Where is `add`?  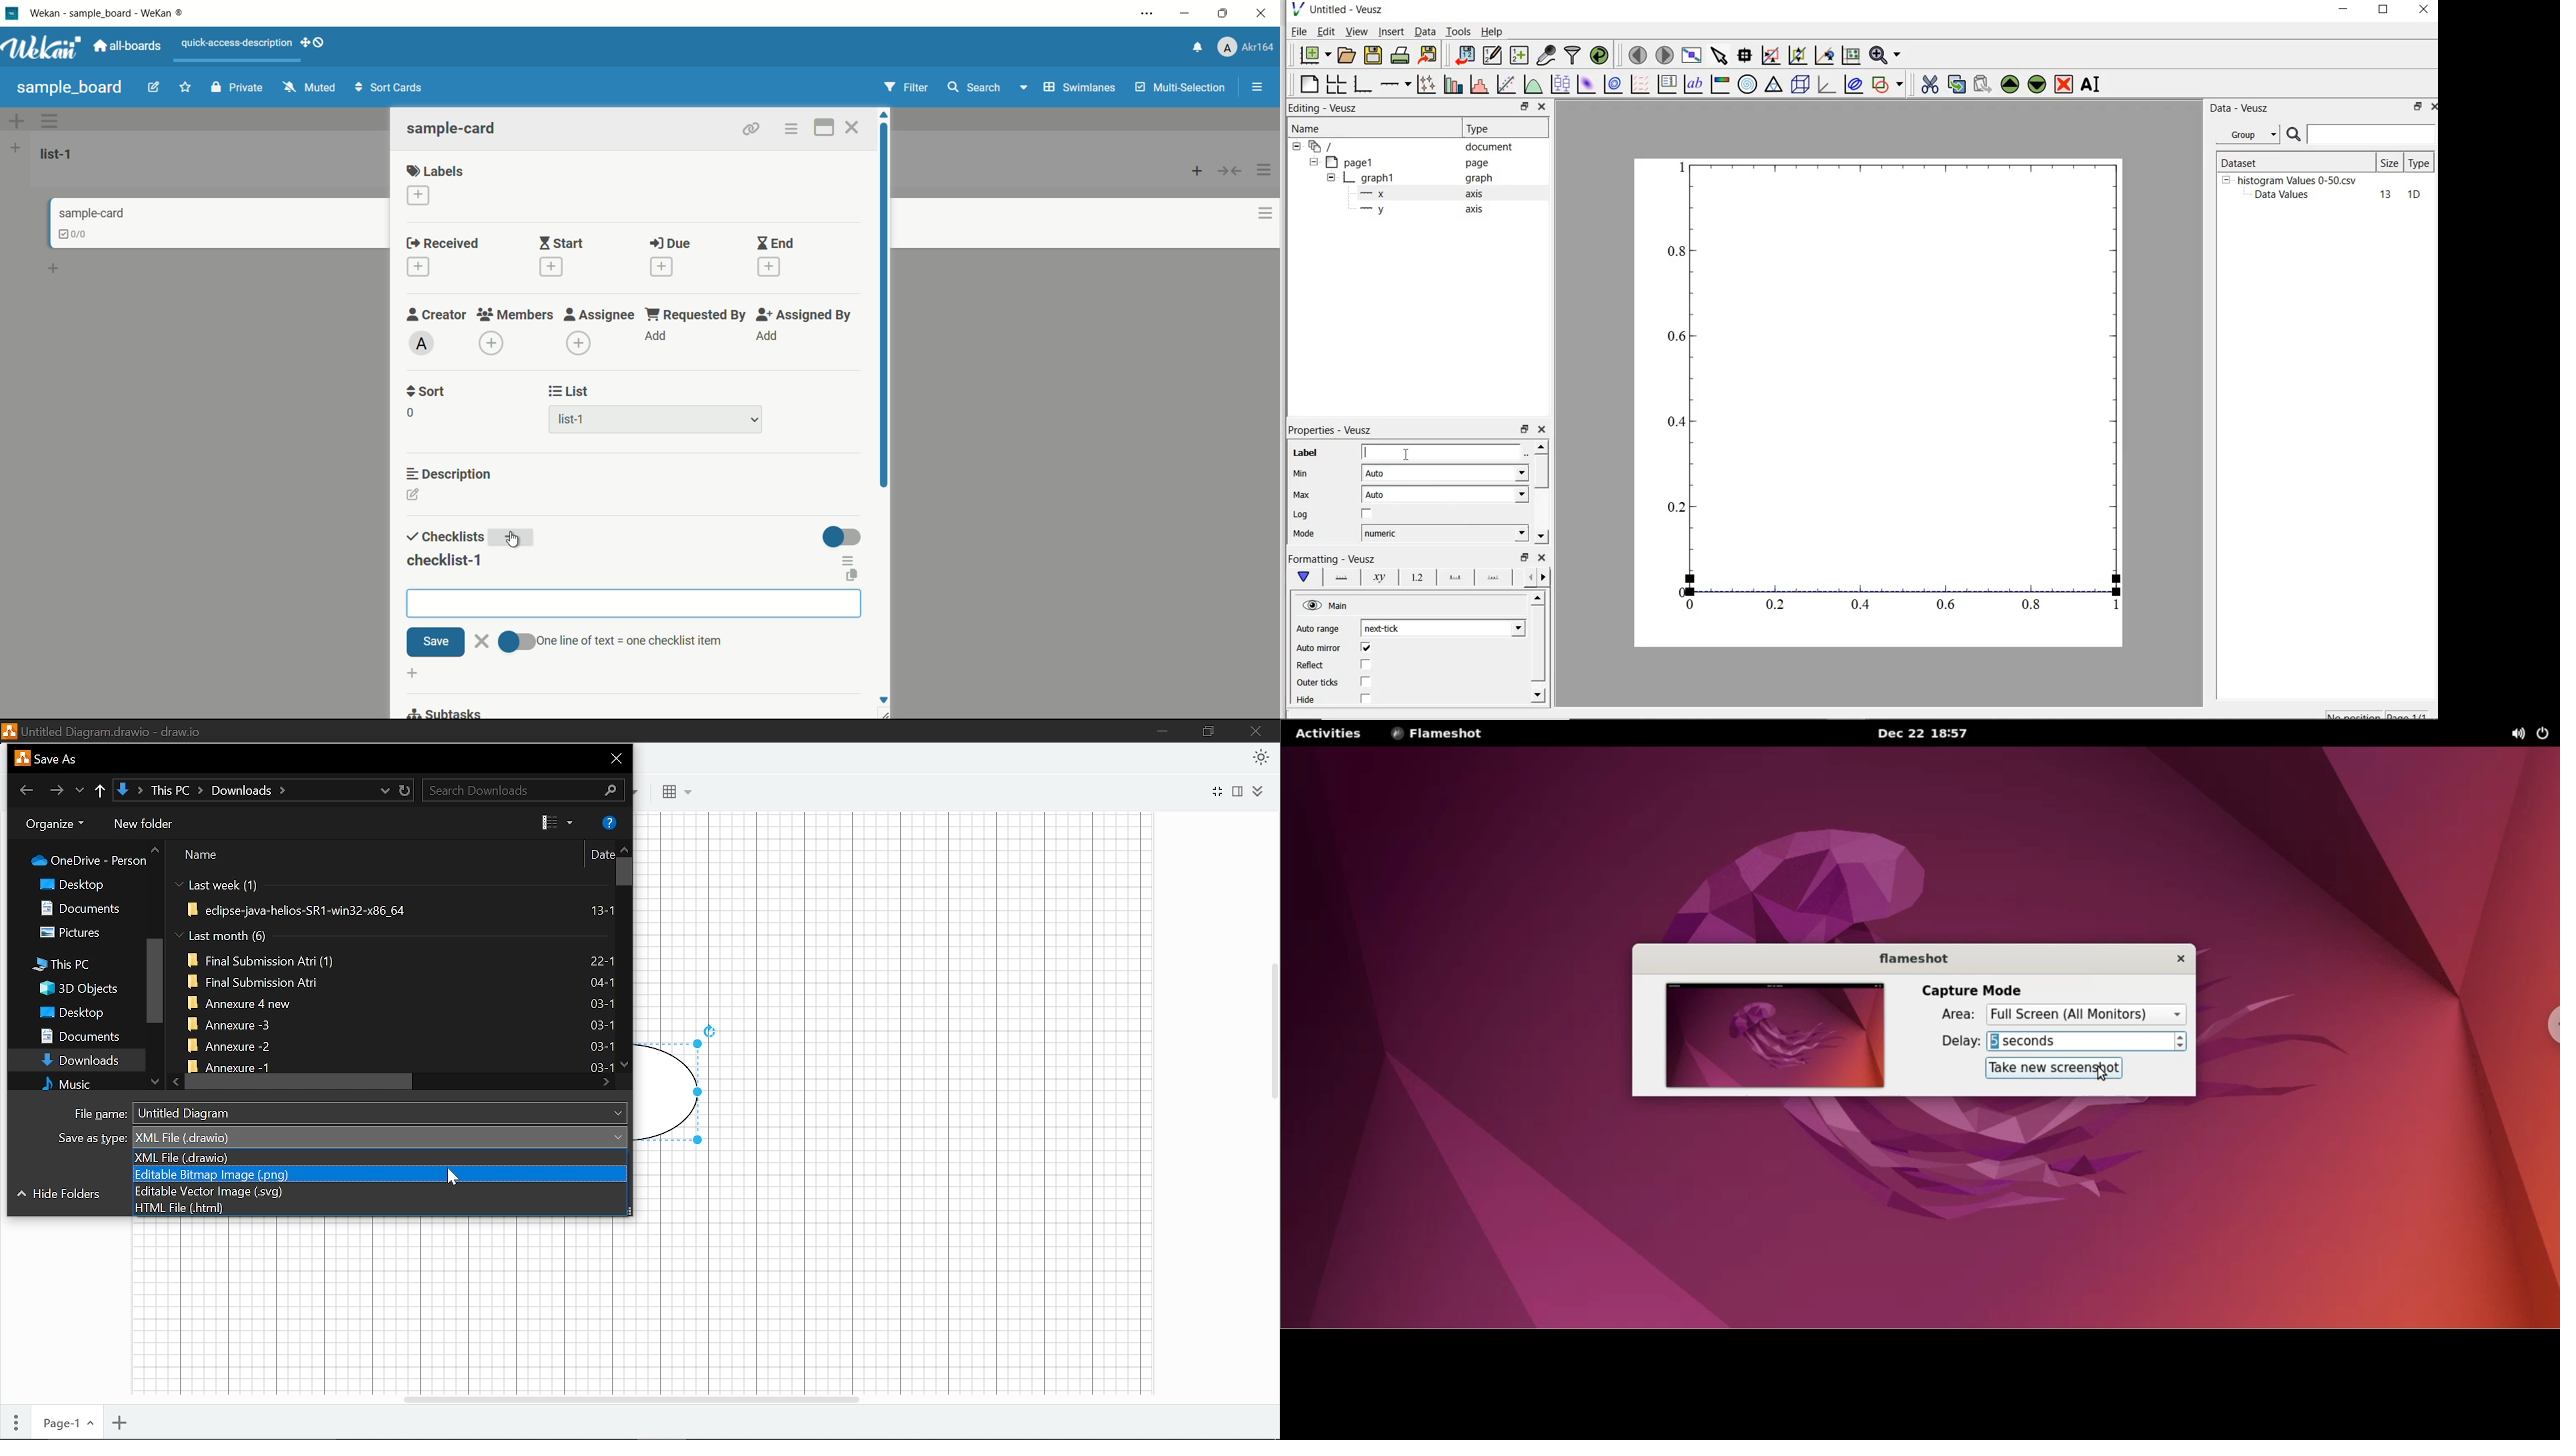 add is located at coordinates (514, 539).